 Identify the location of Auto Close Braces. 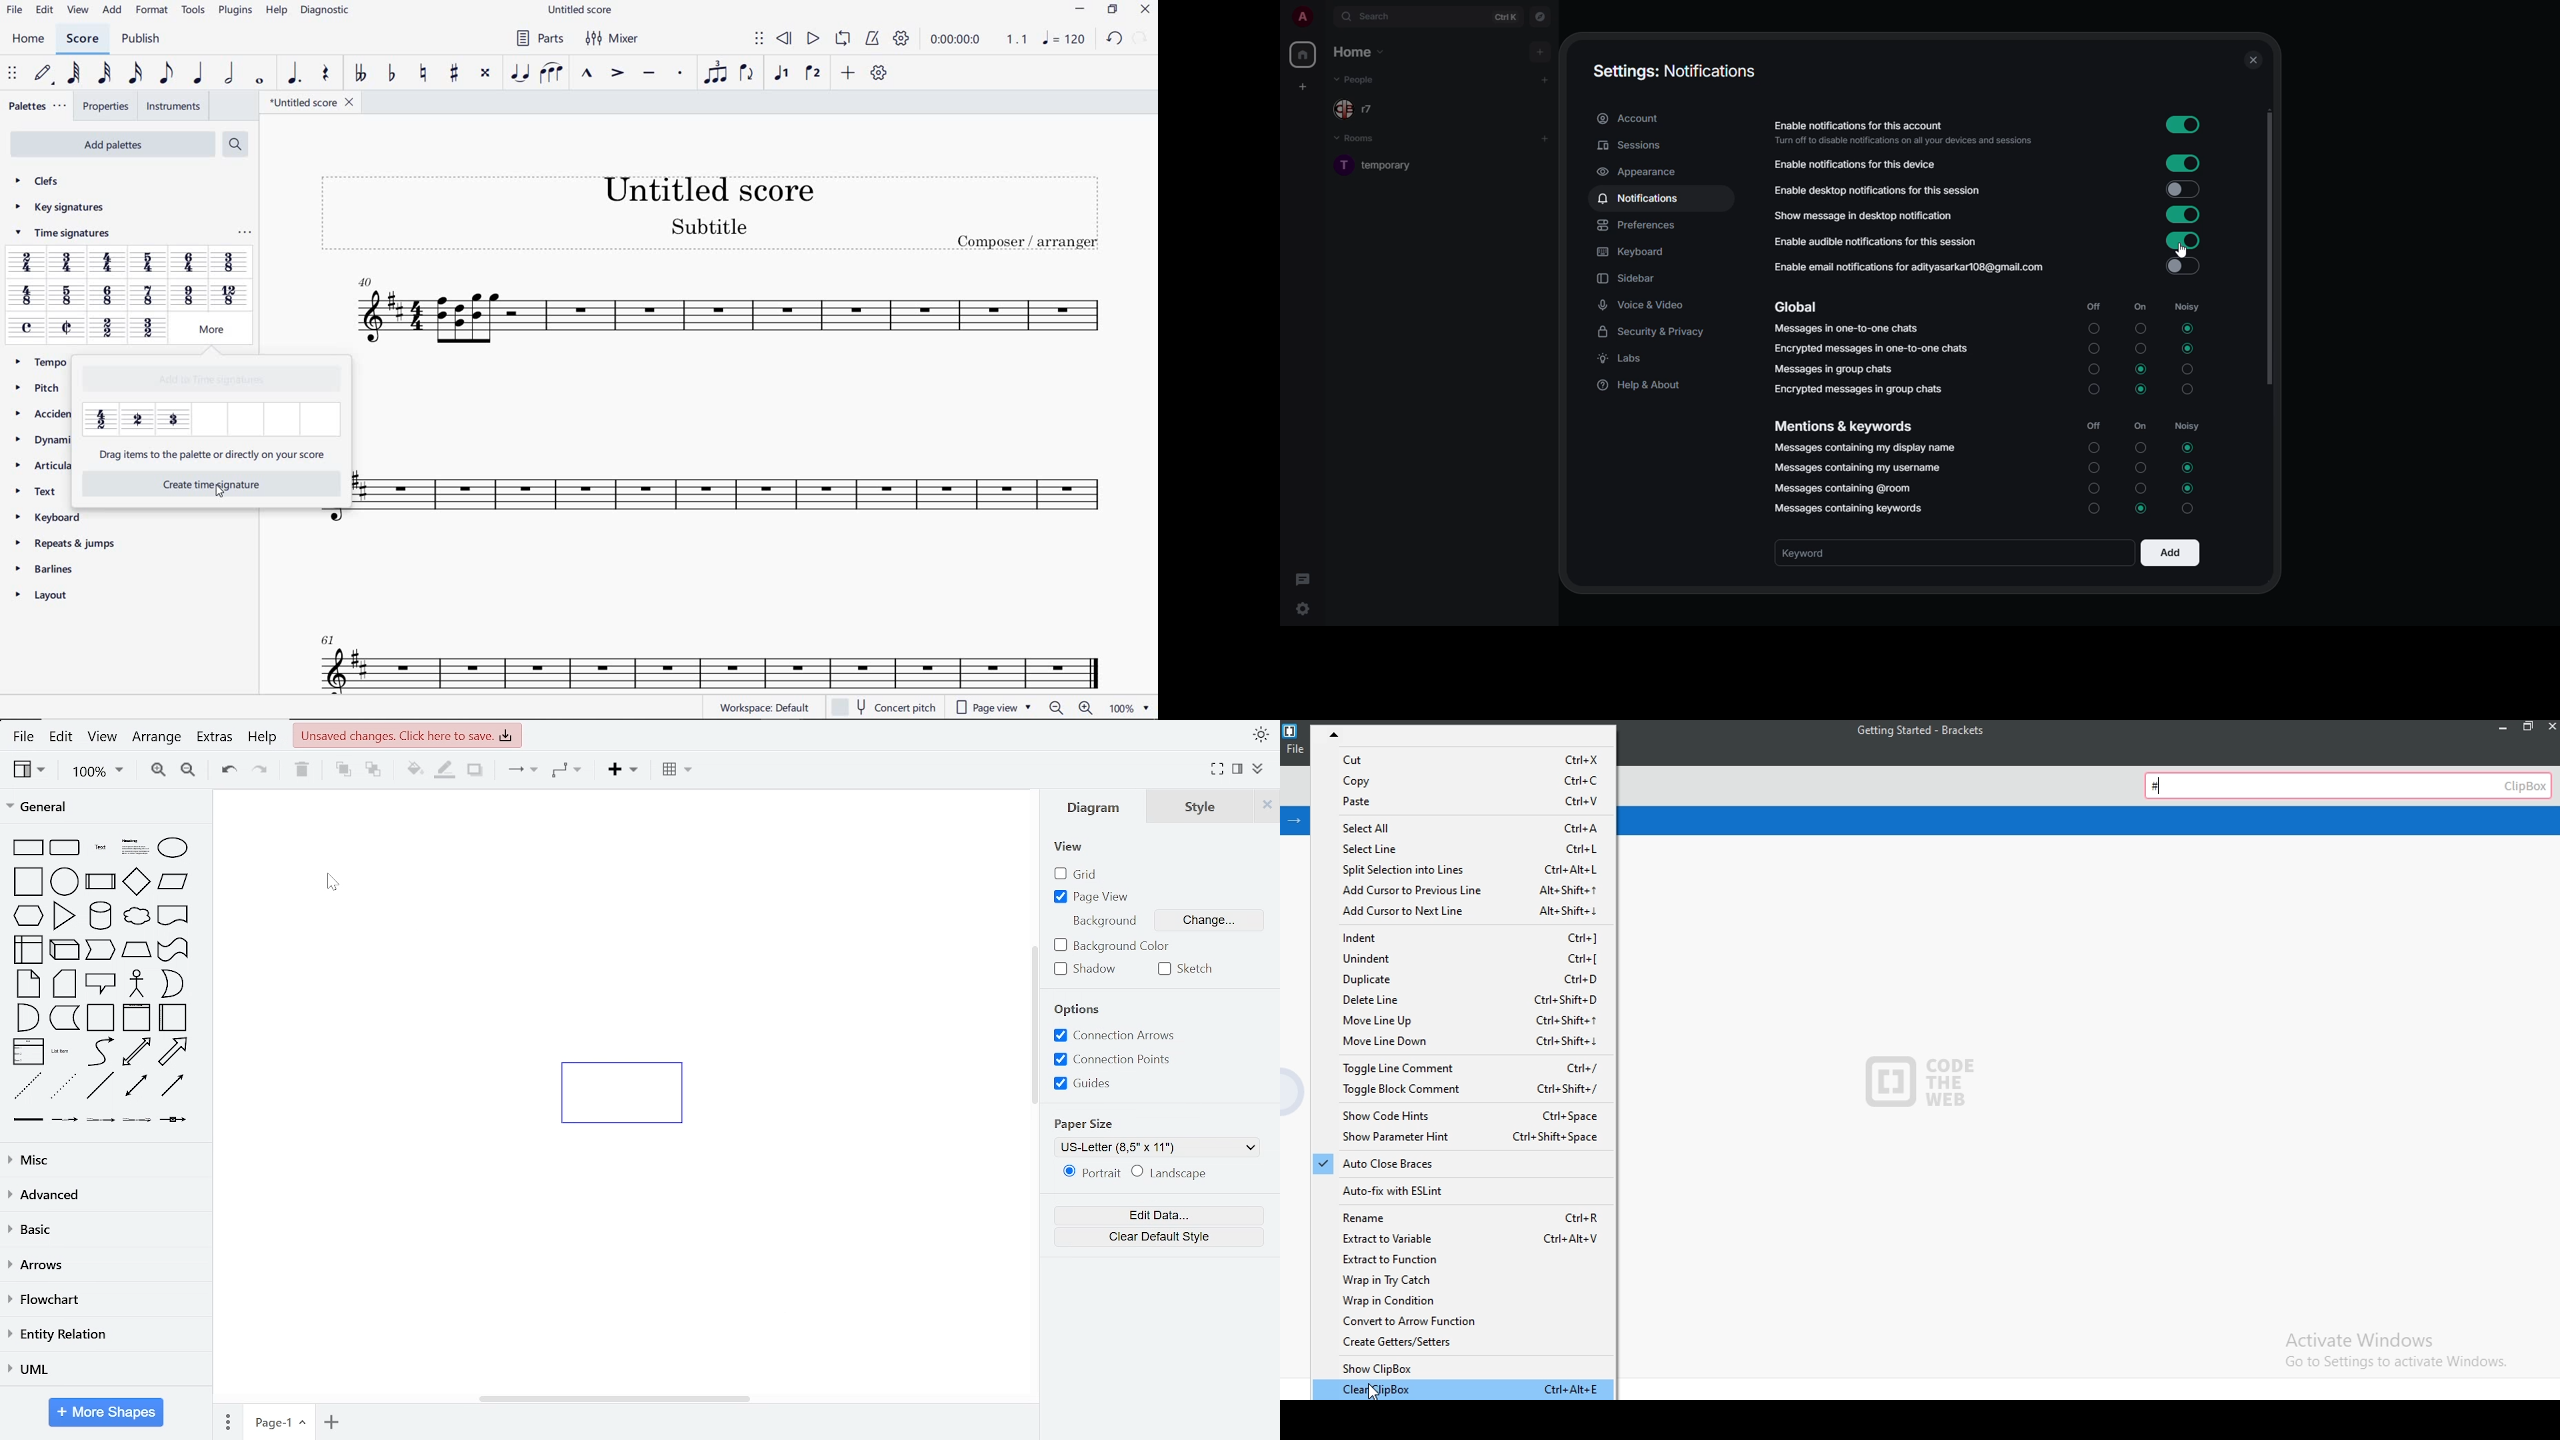
(1461, 1166).